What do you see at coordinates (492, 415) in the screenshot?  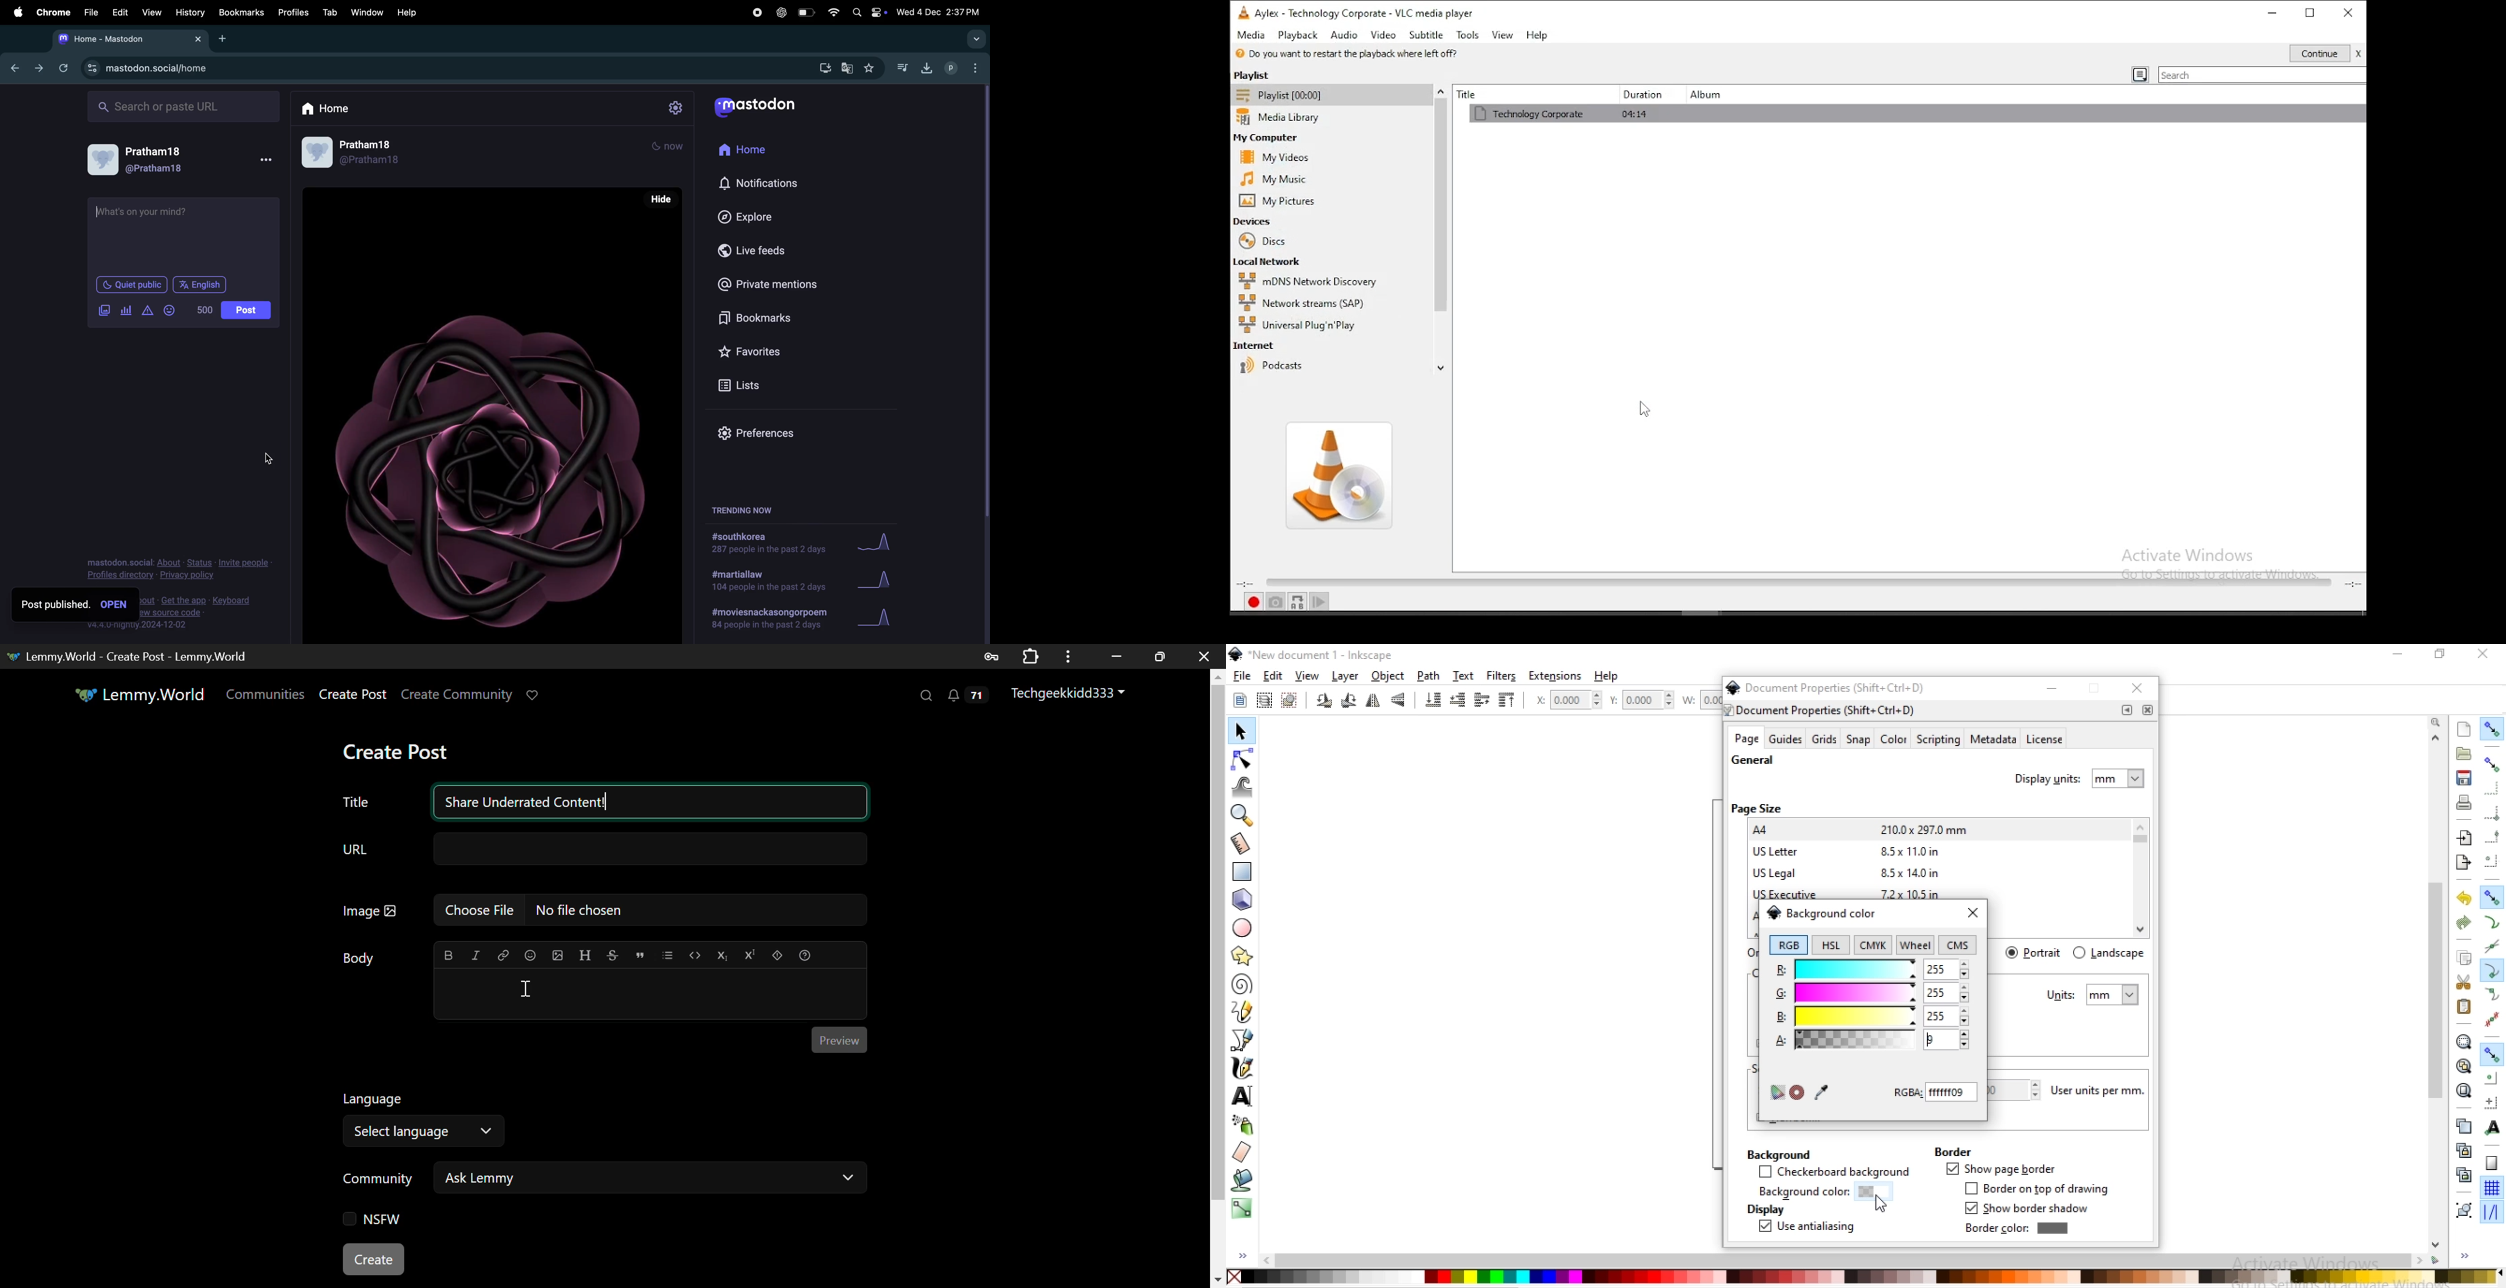 I see `art work` at bounding box center [492, 415].